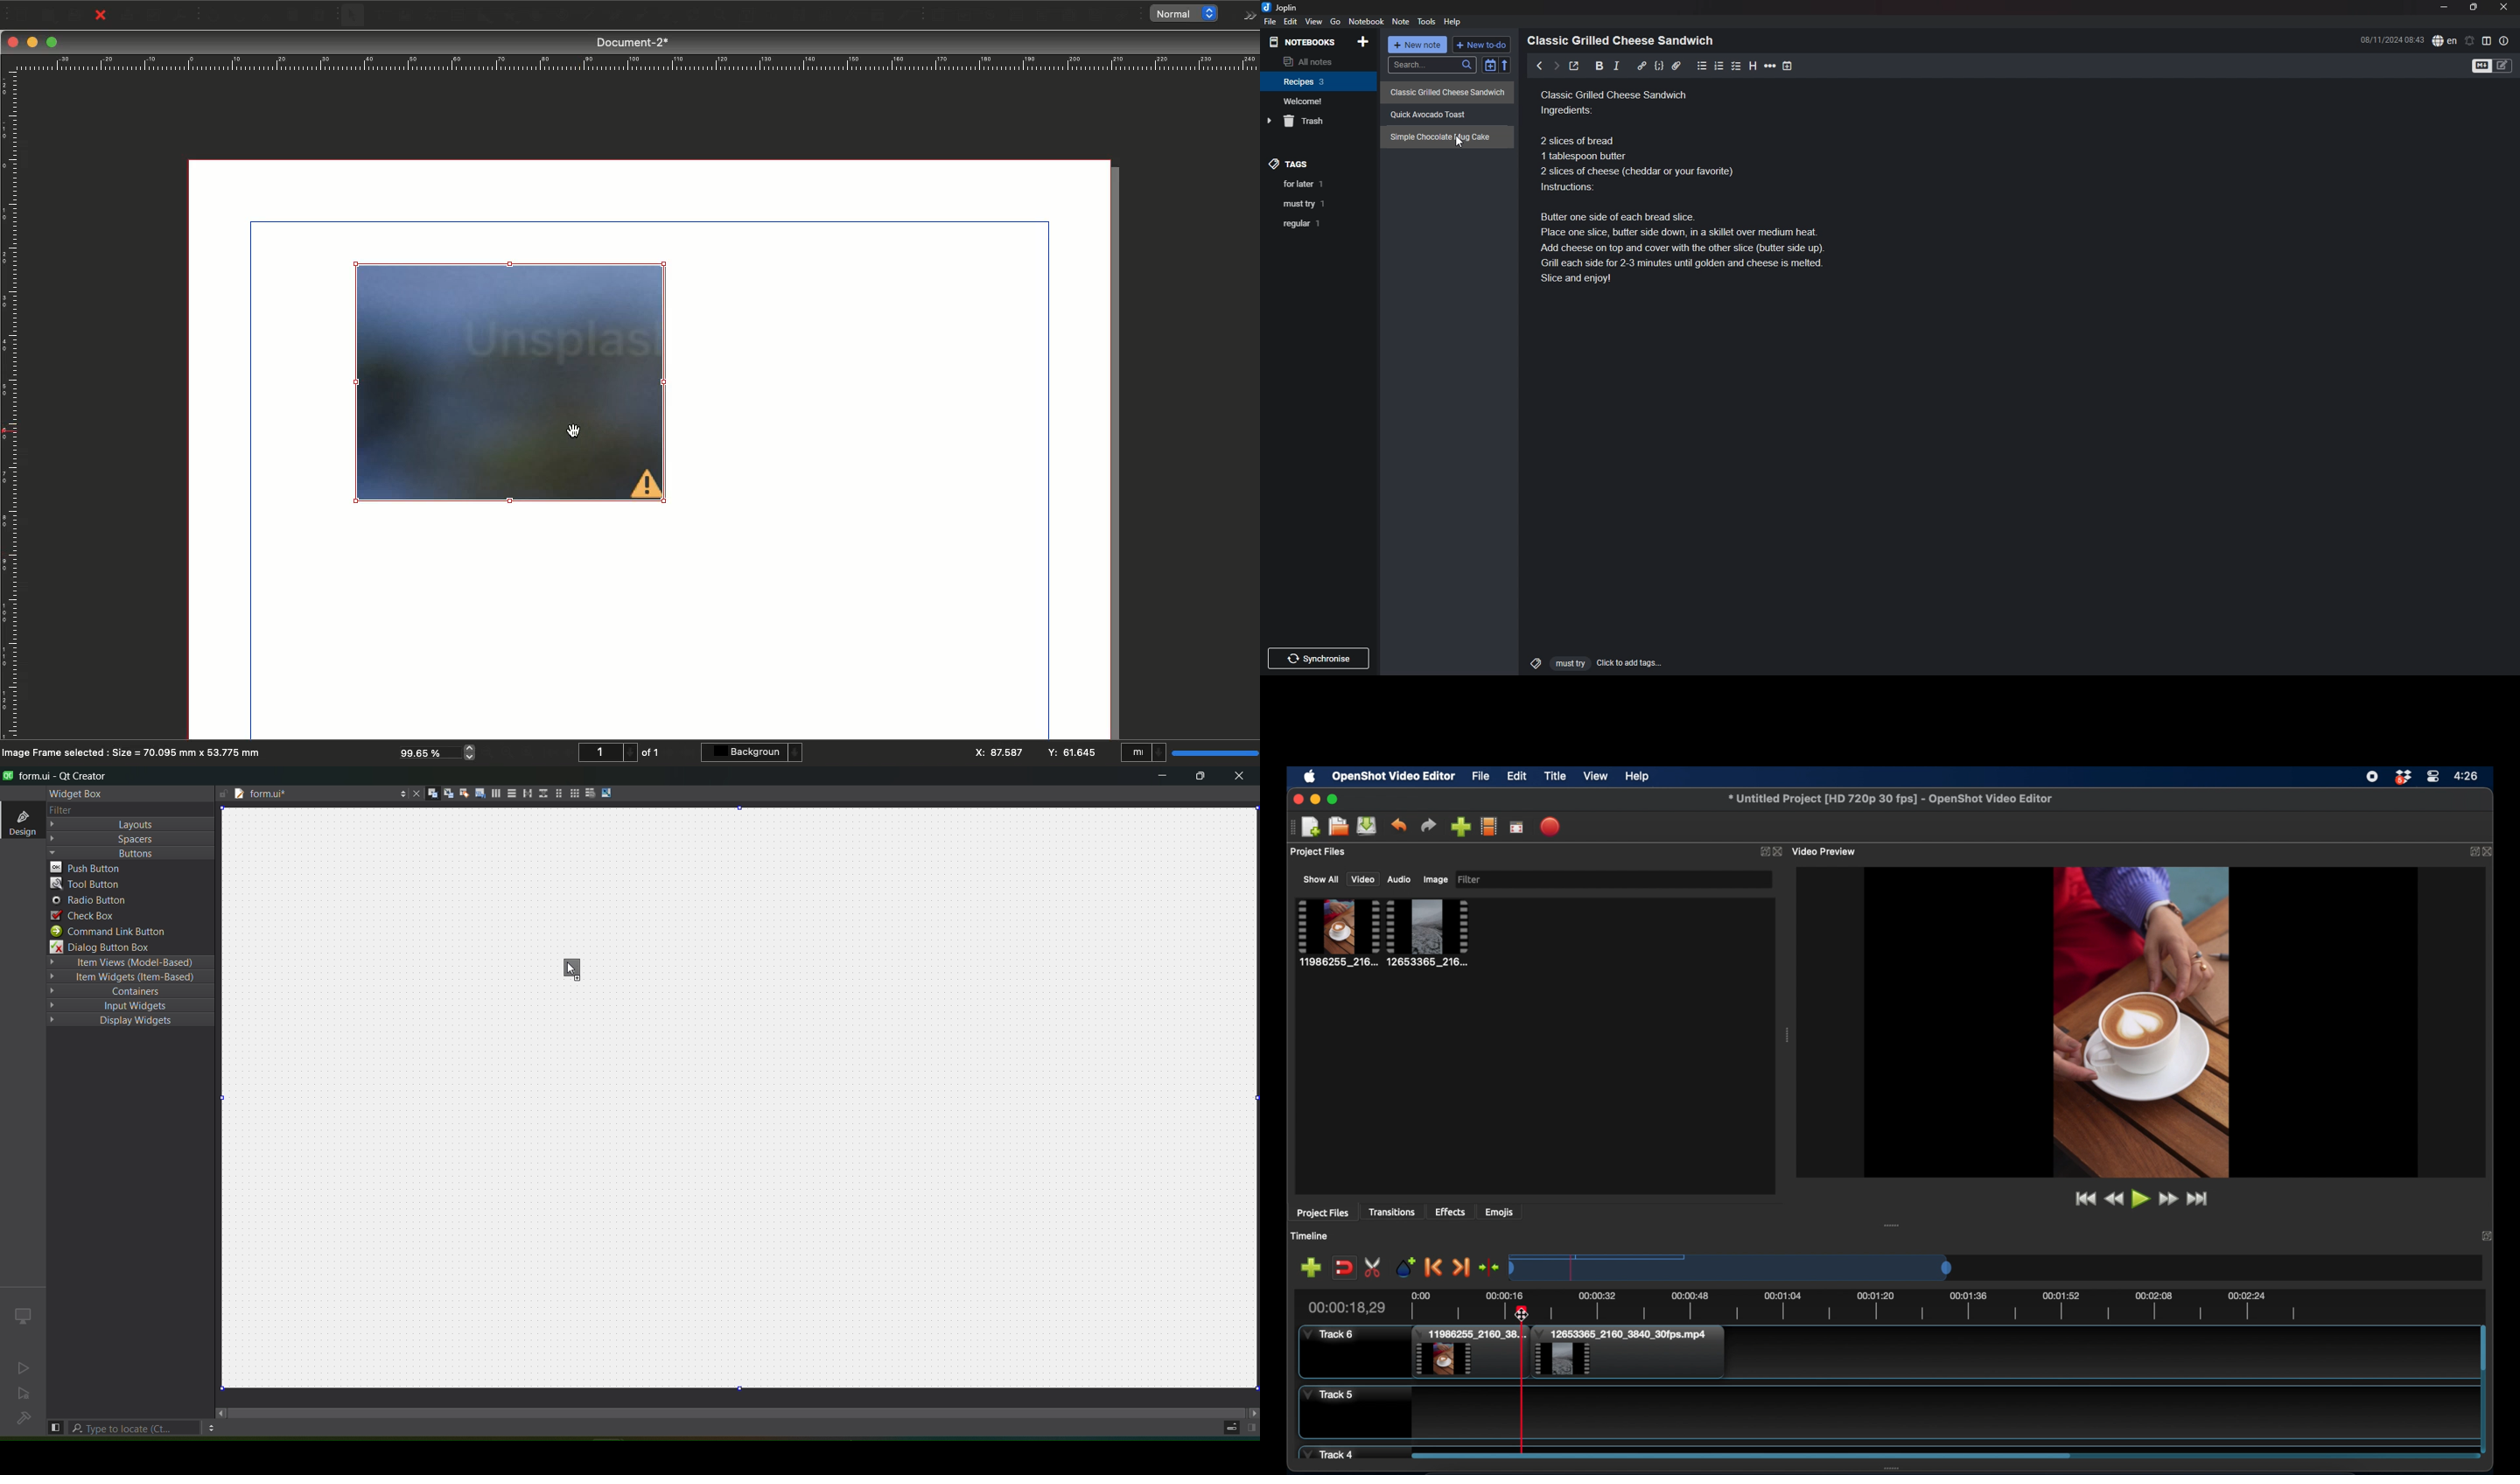  Describe the element at coordinates (1368, 826) in the screenshot. I see `save project` at that location.